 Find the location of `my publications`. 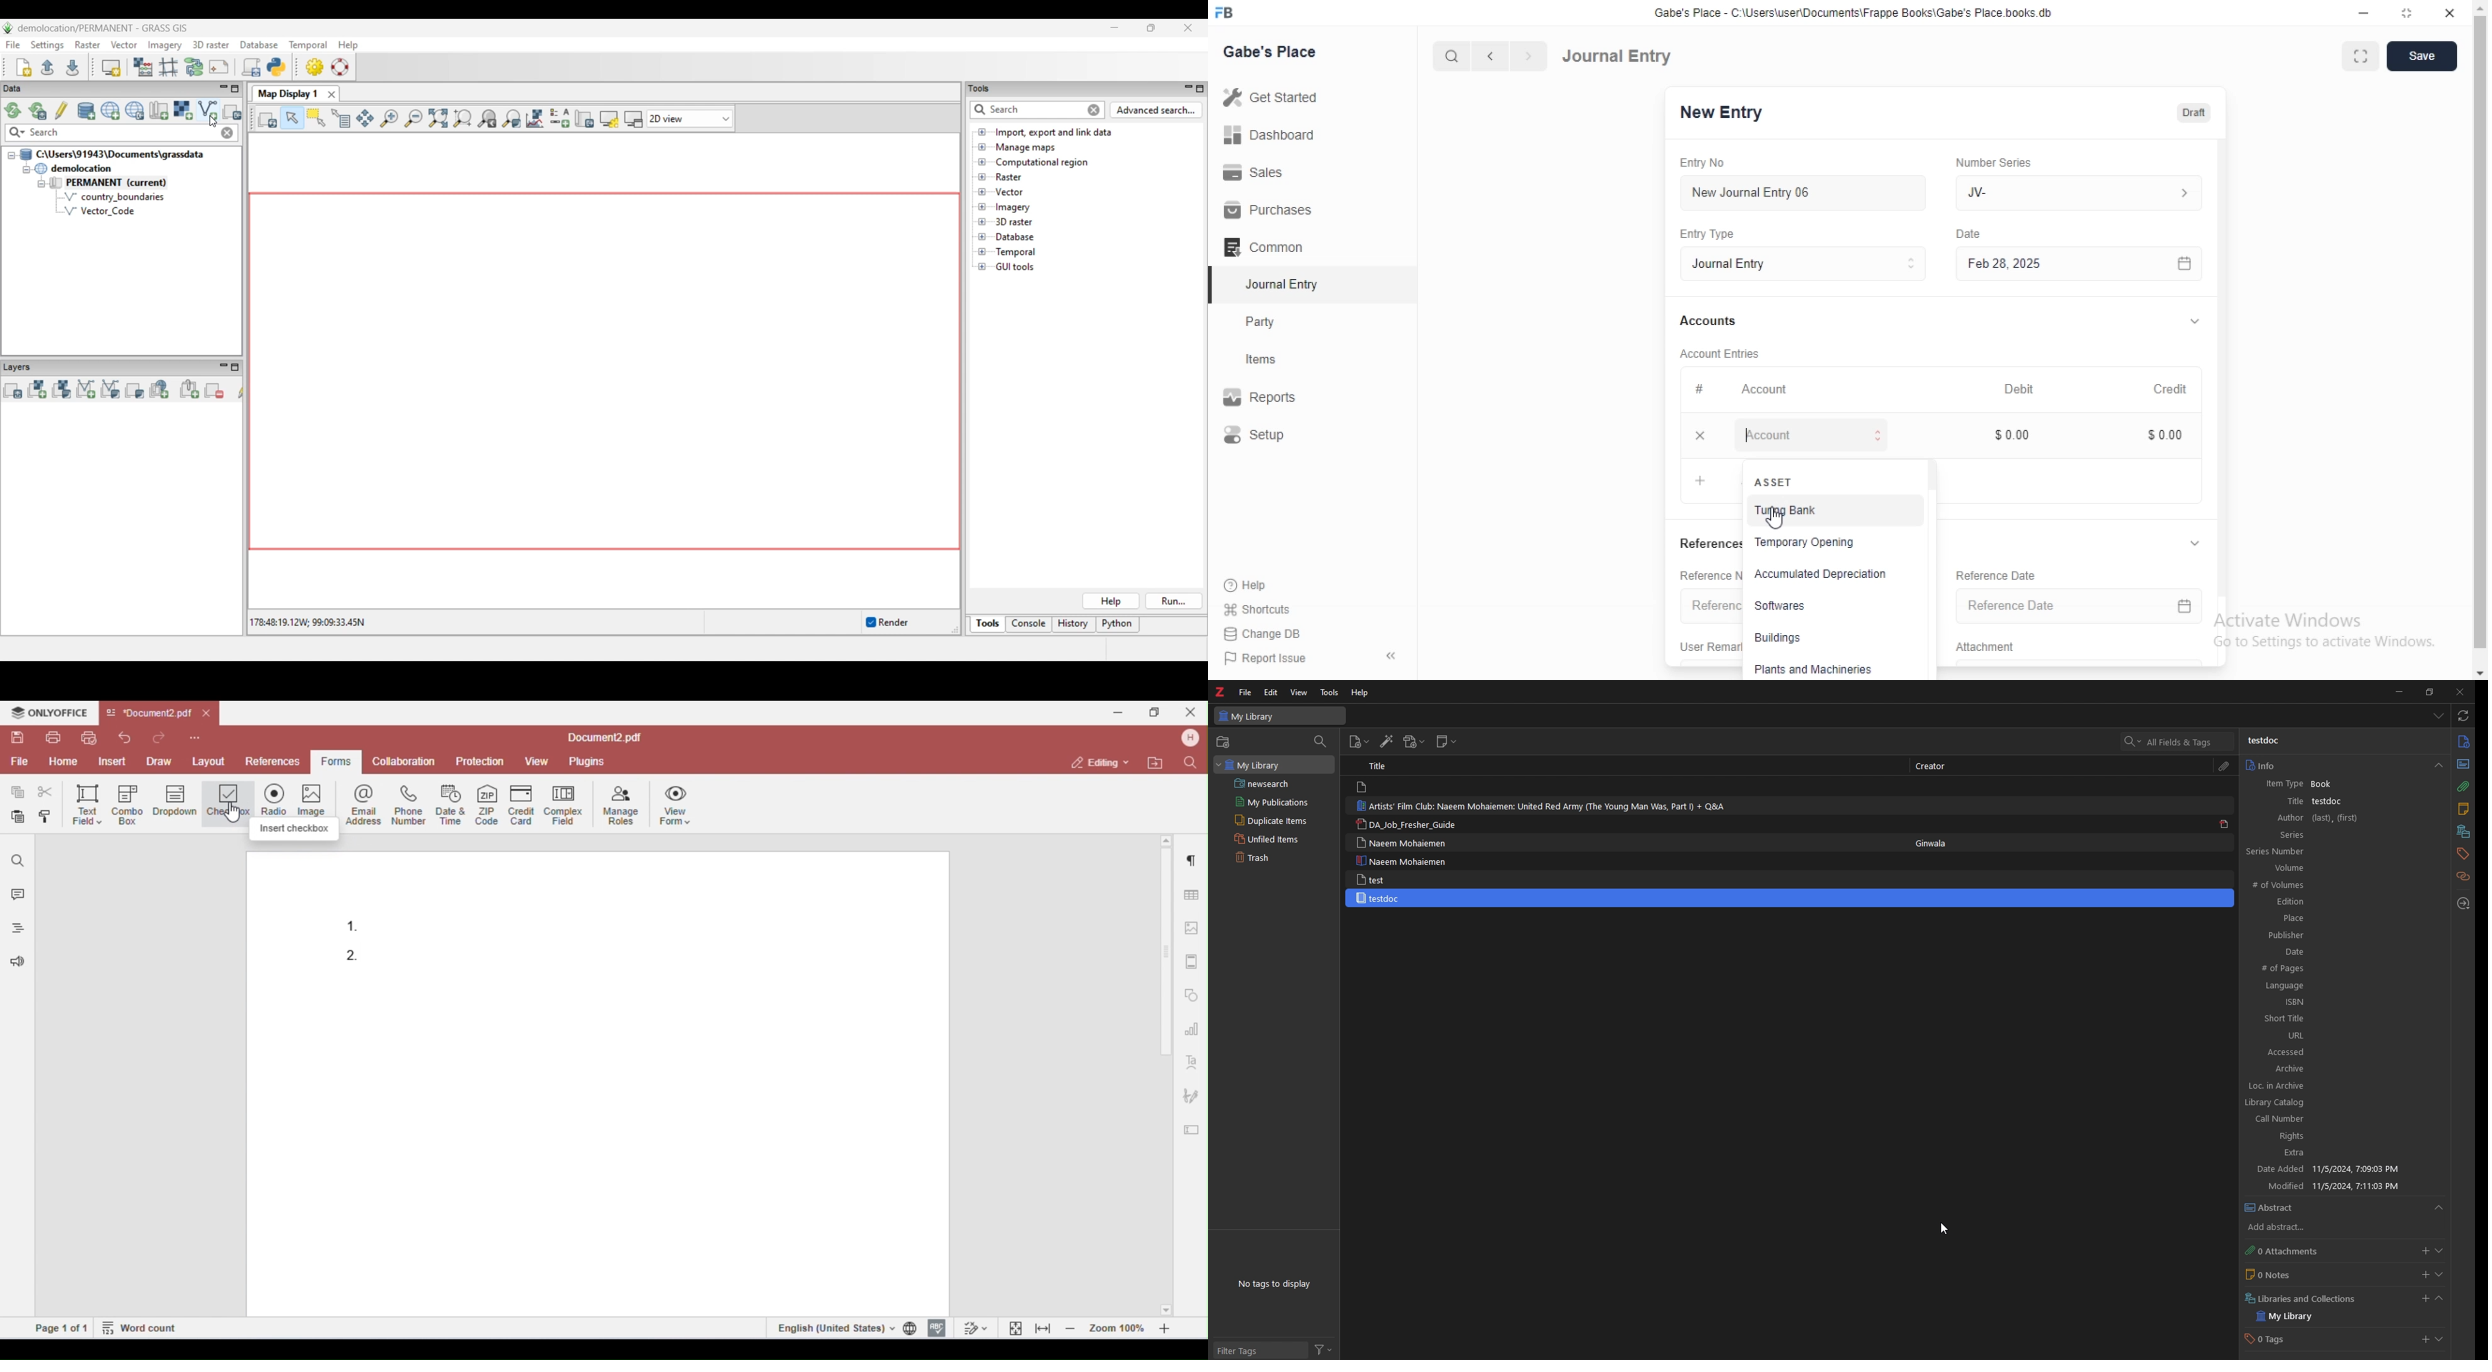

my publications is located at coordinates (1273, 801).